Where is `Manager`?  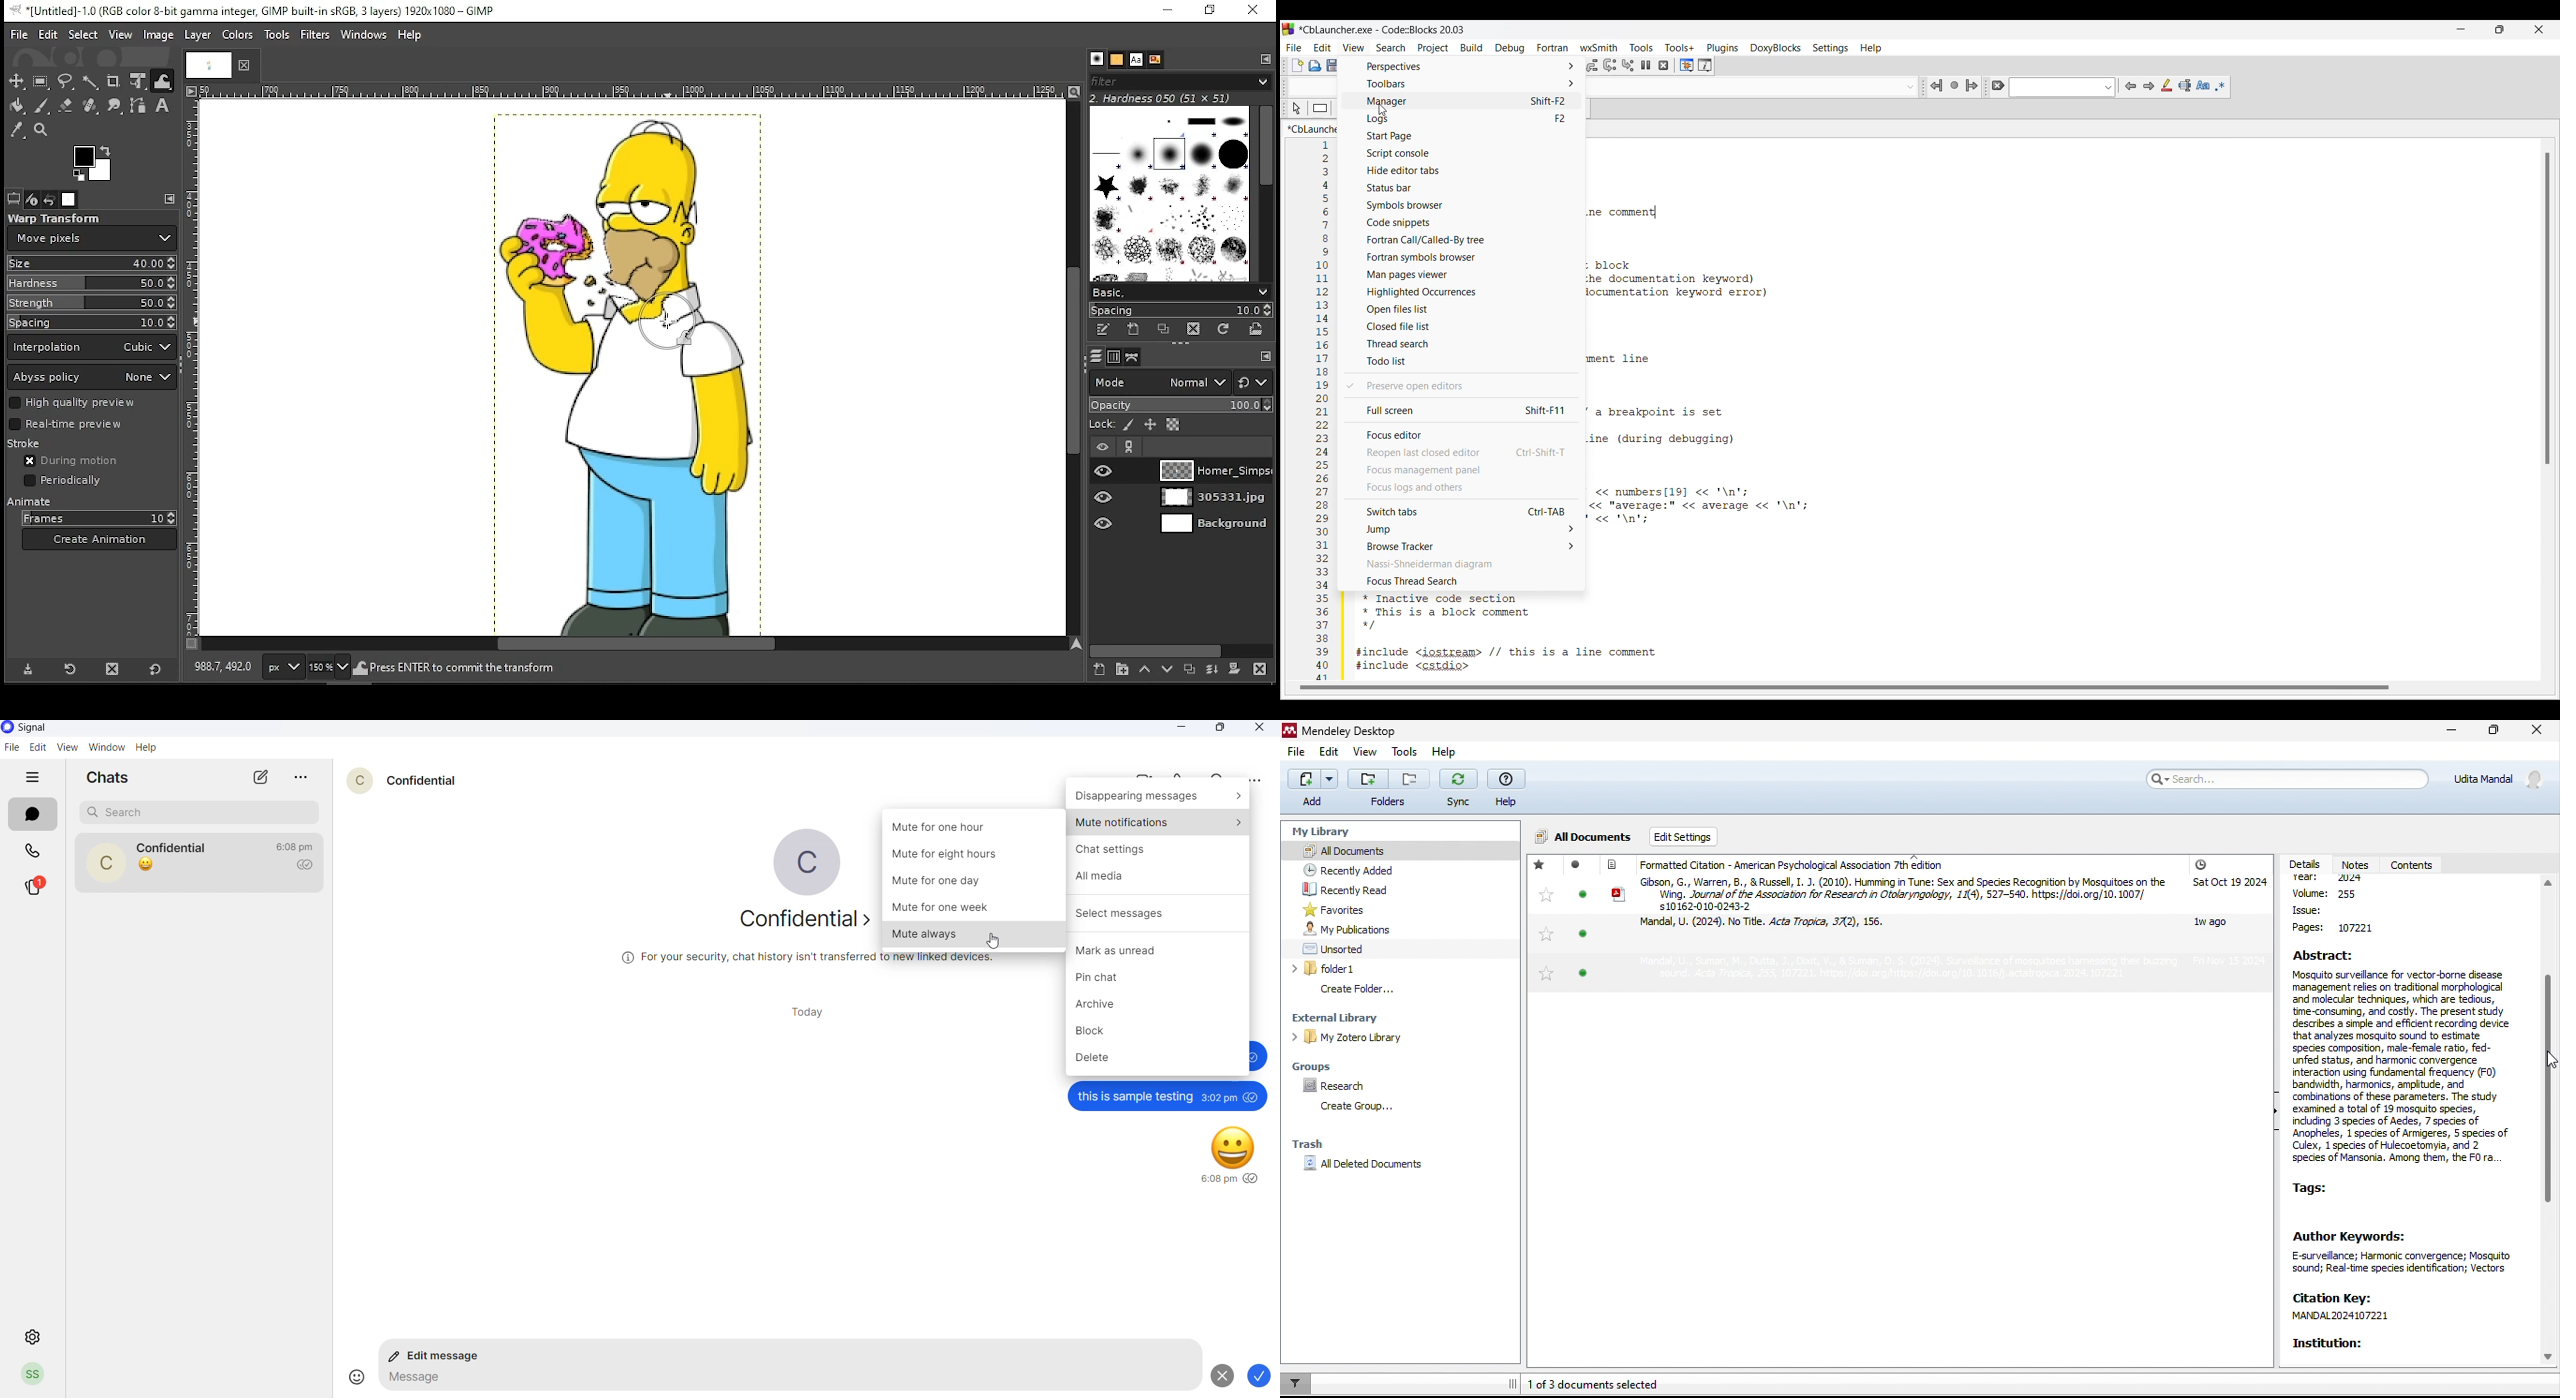 Manager is located at coordinates (1461, 101).